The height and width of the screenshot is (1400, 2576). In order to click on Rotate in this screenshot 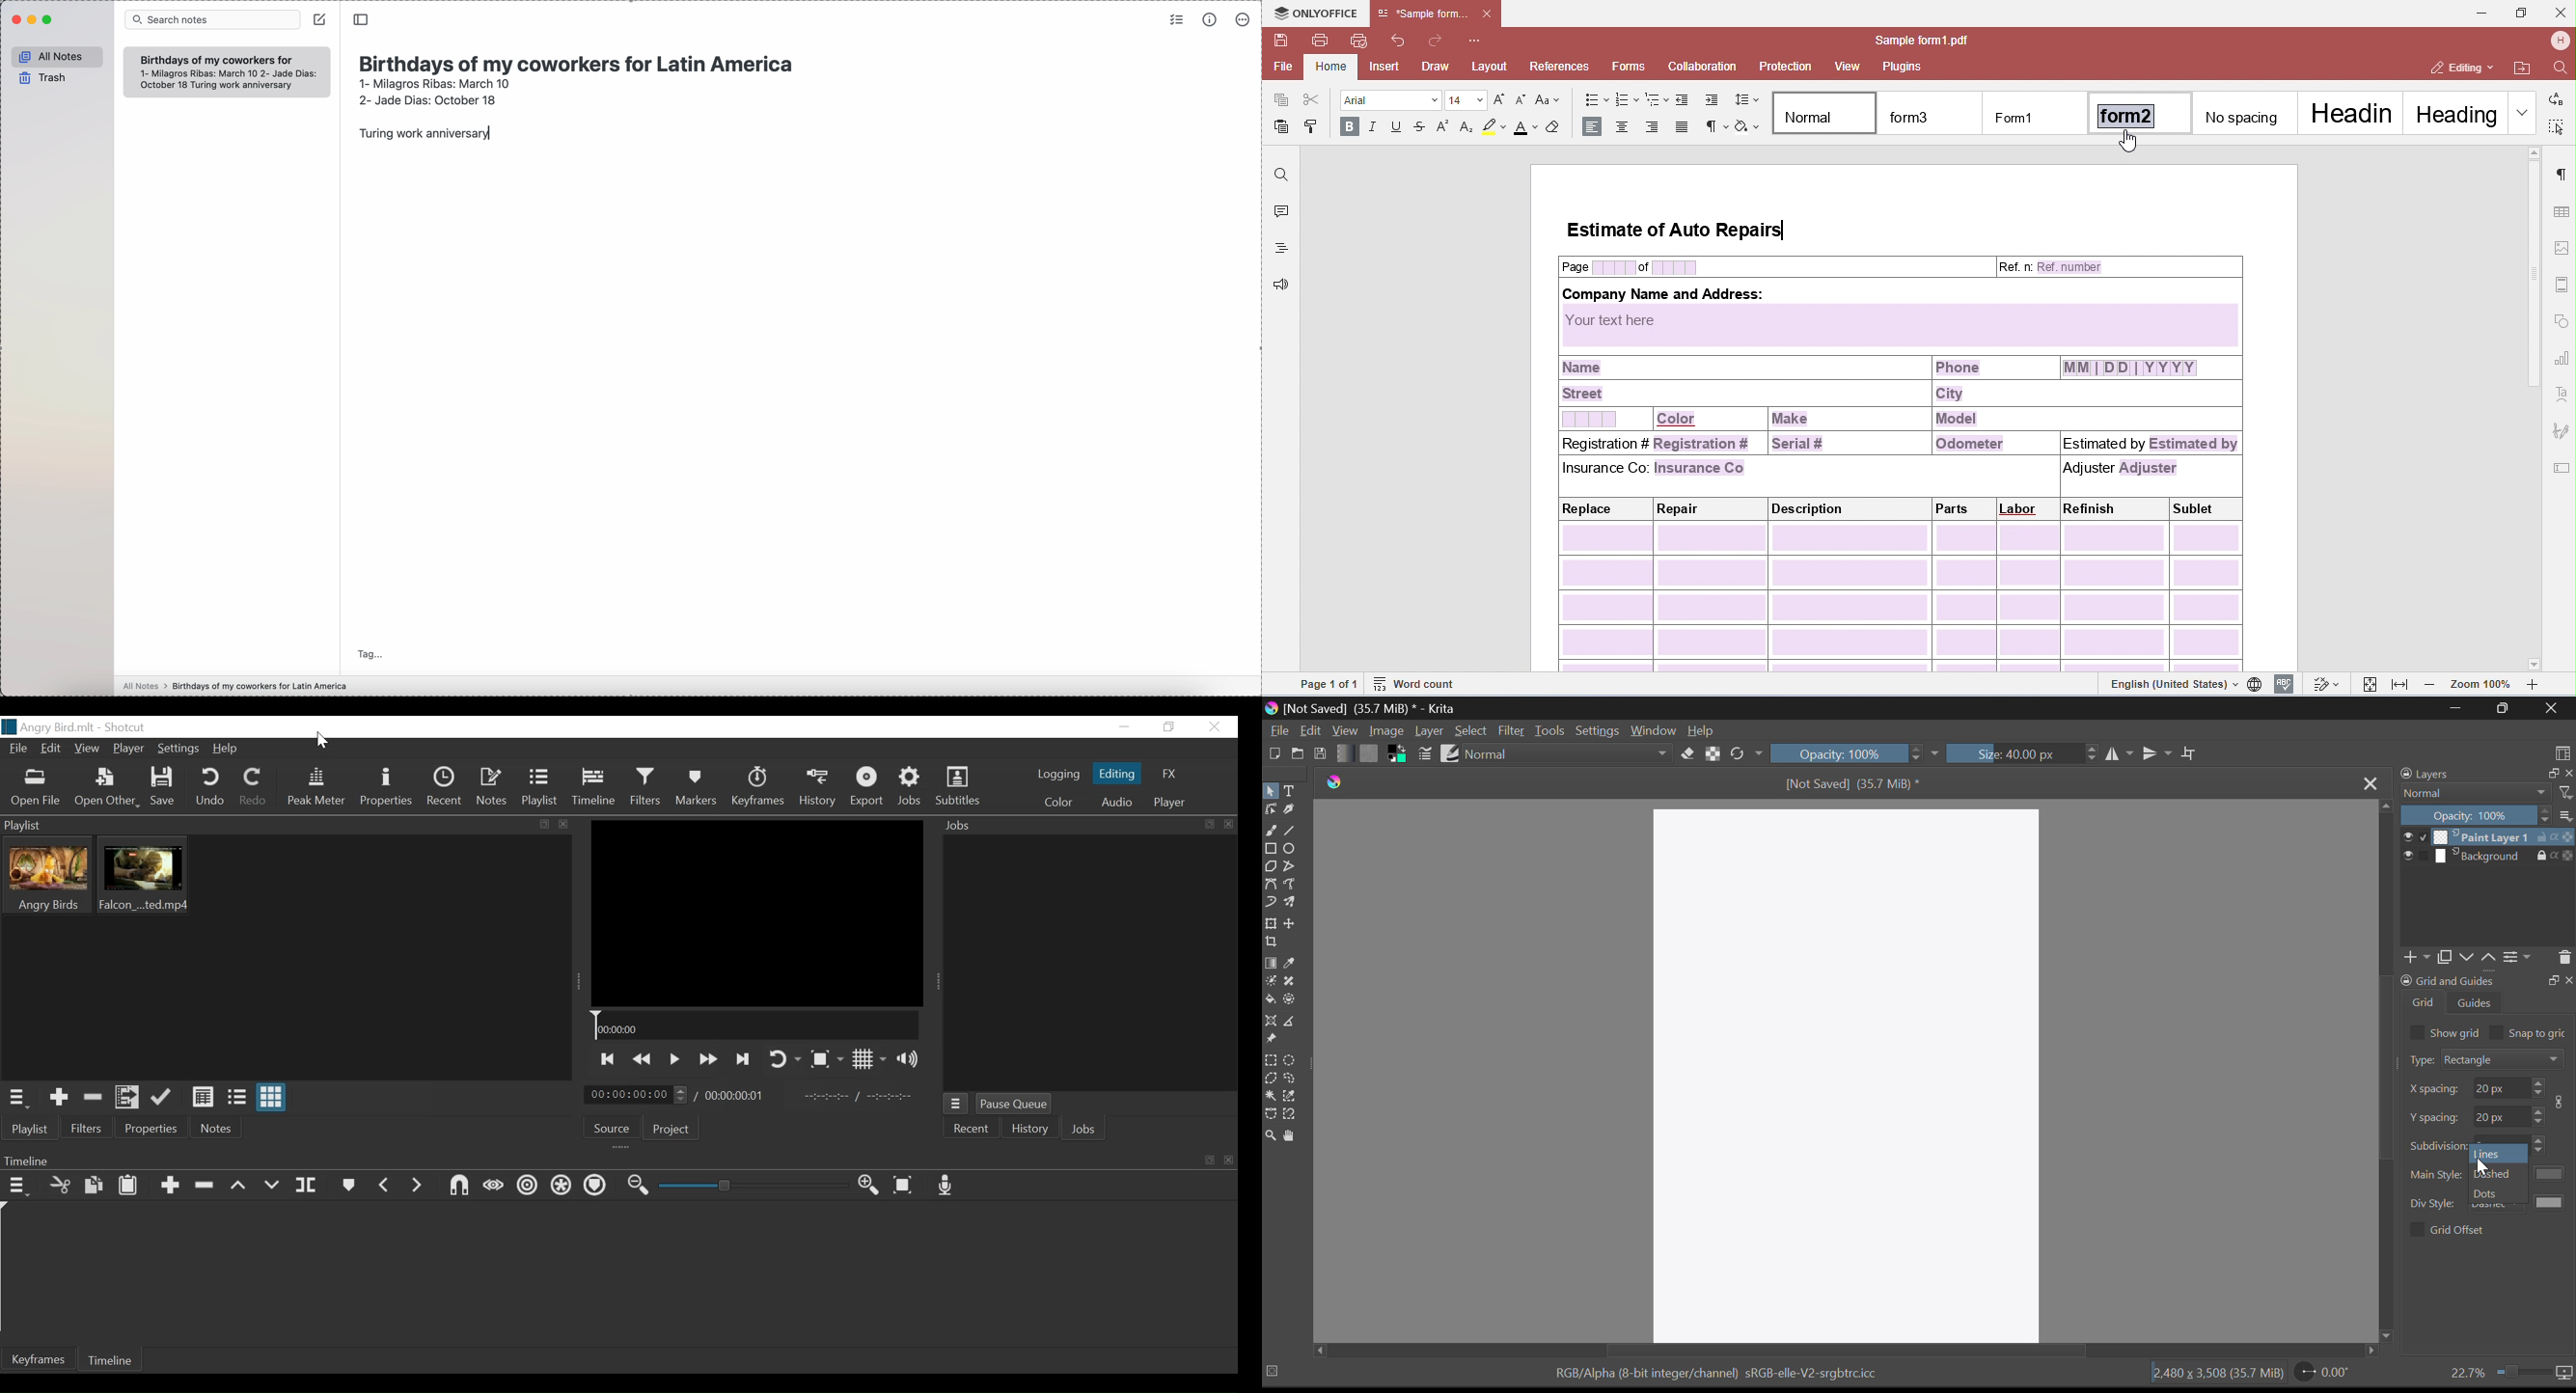, I will do `click(1747, 754)`.